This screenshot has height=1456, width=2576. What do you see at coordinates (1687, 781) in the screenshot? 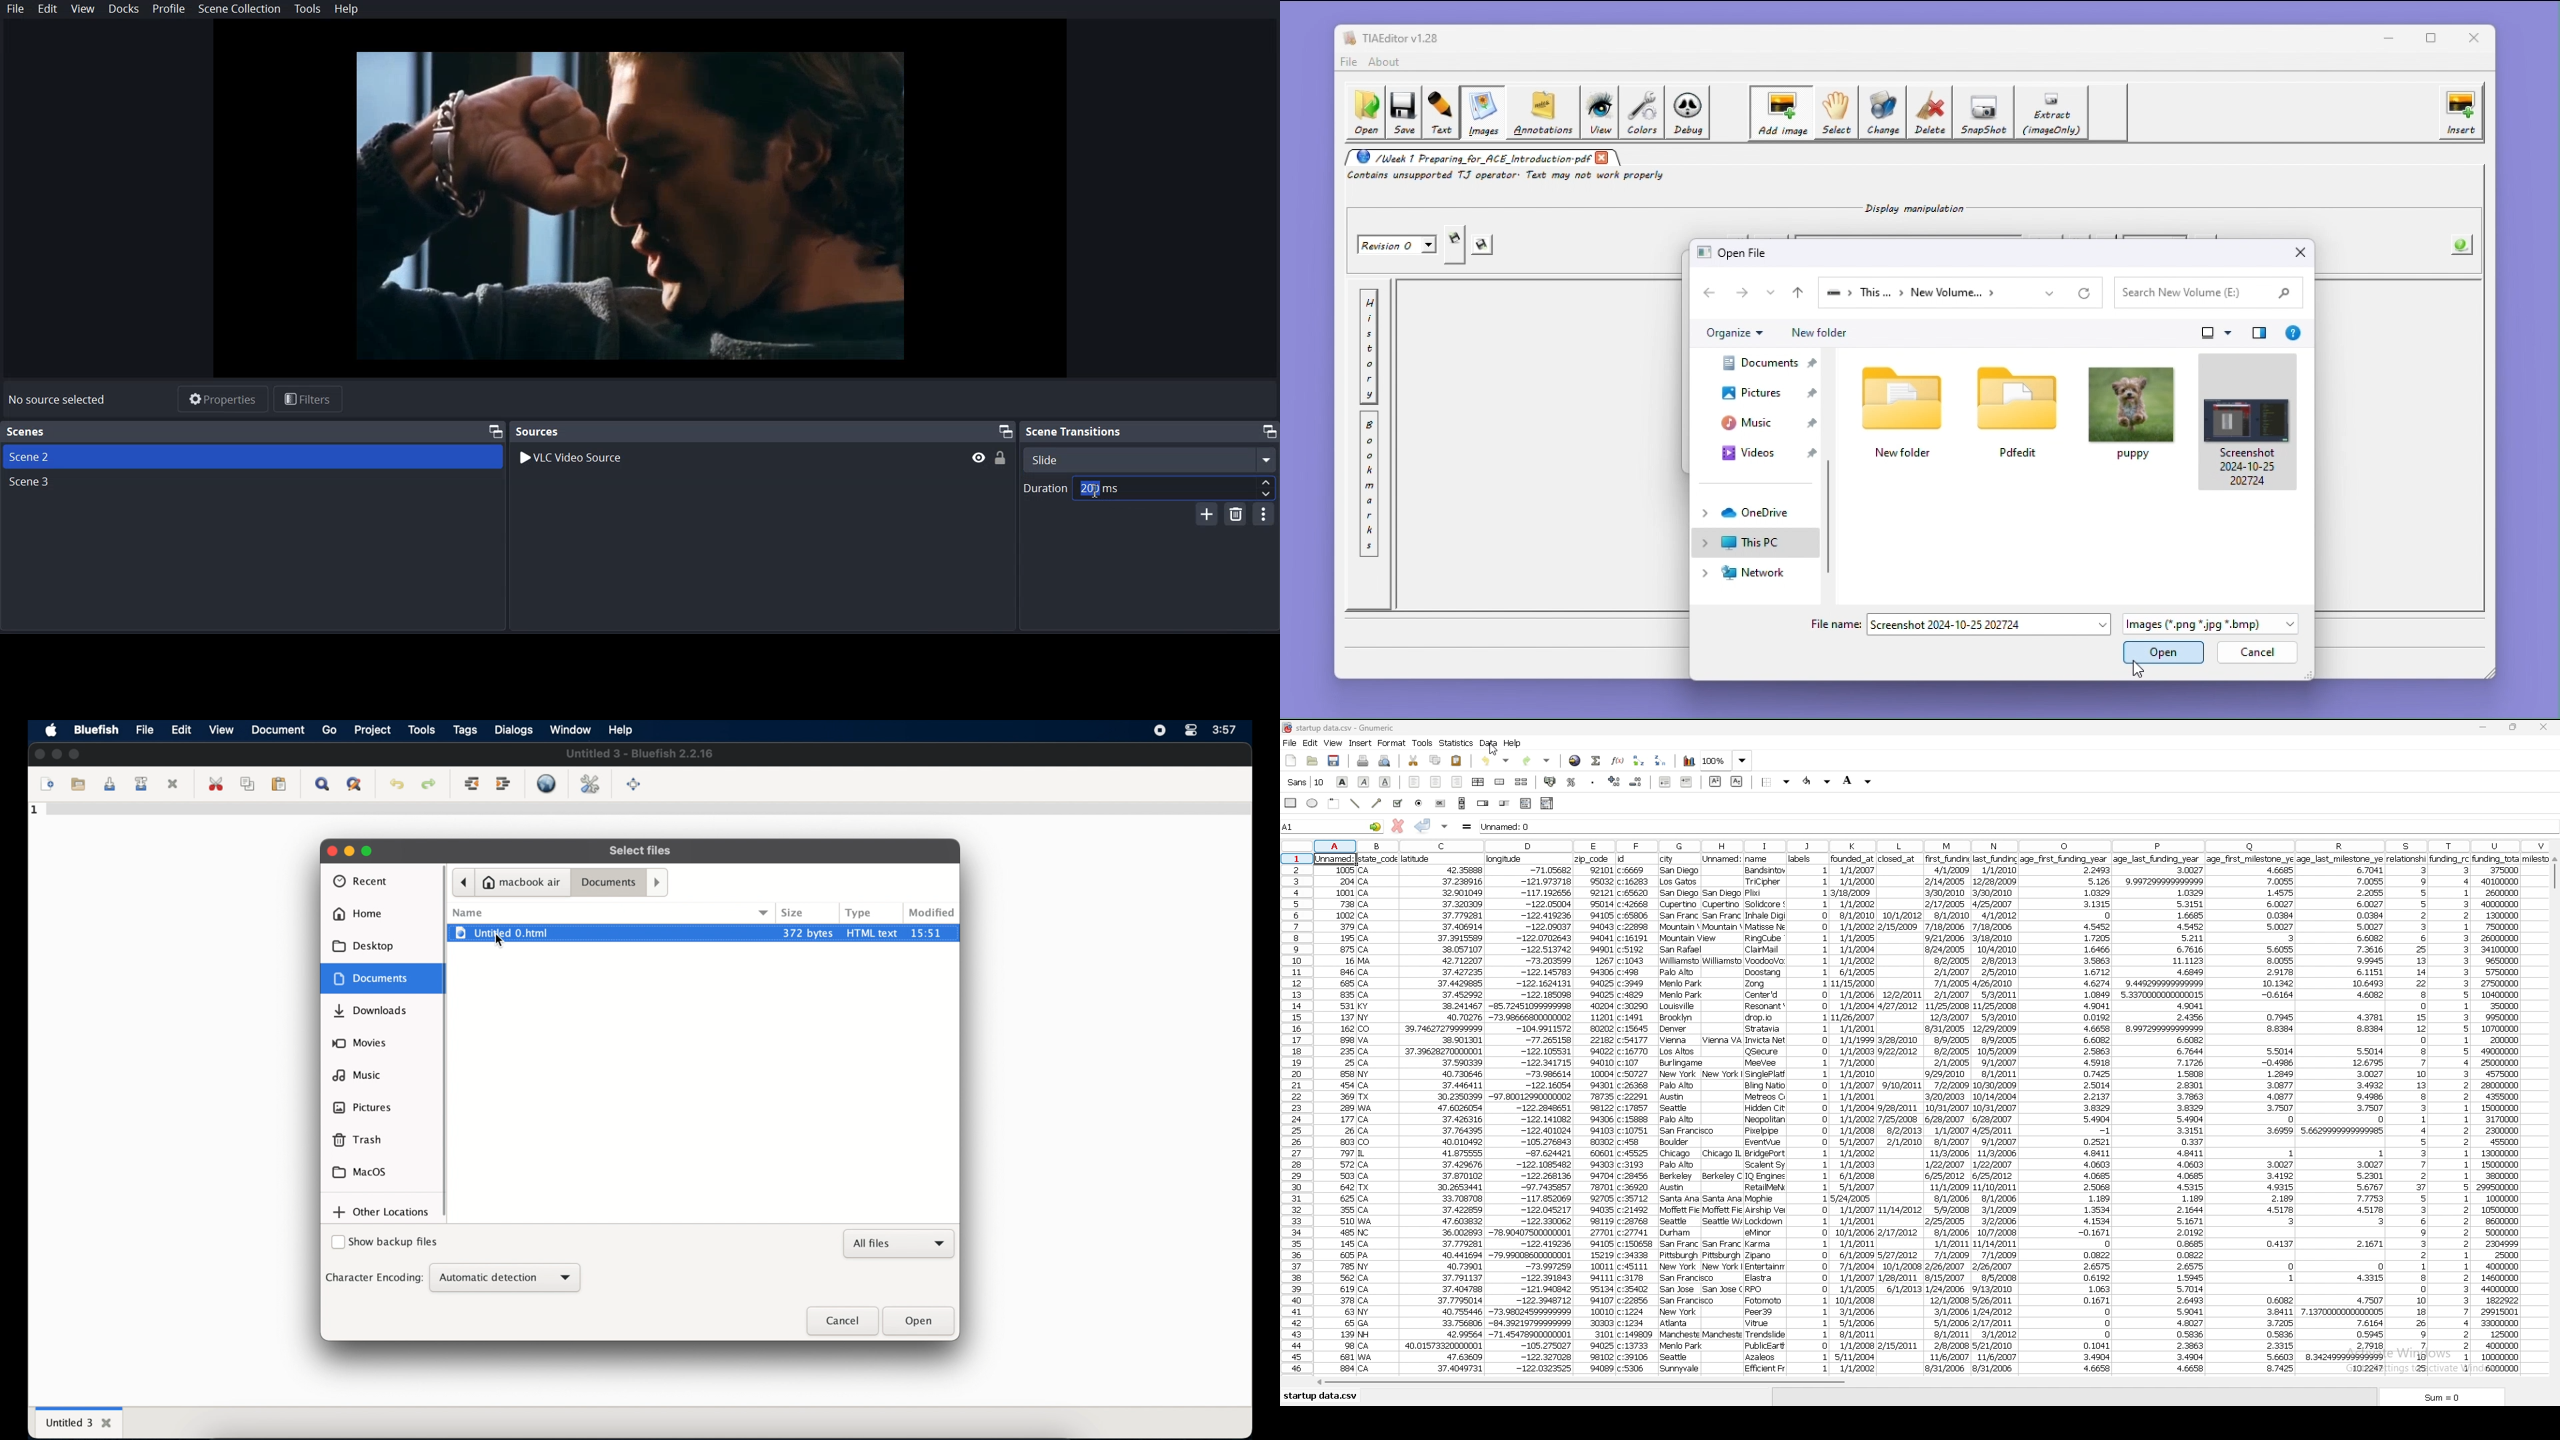
I see `increase indent` at bounding box center [1687, 781].